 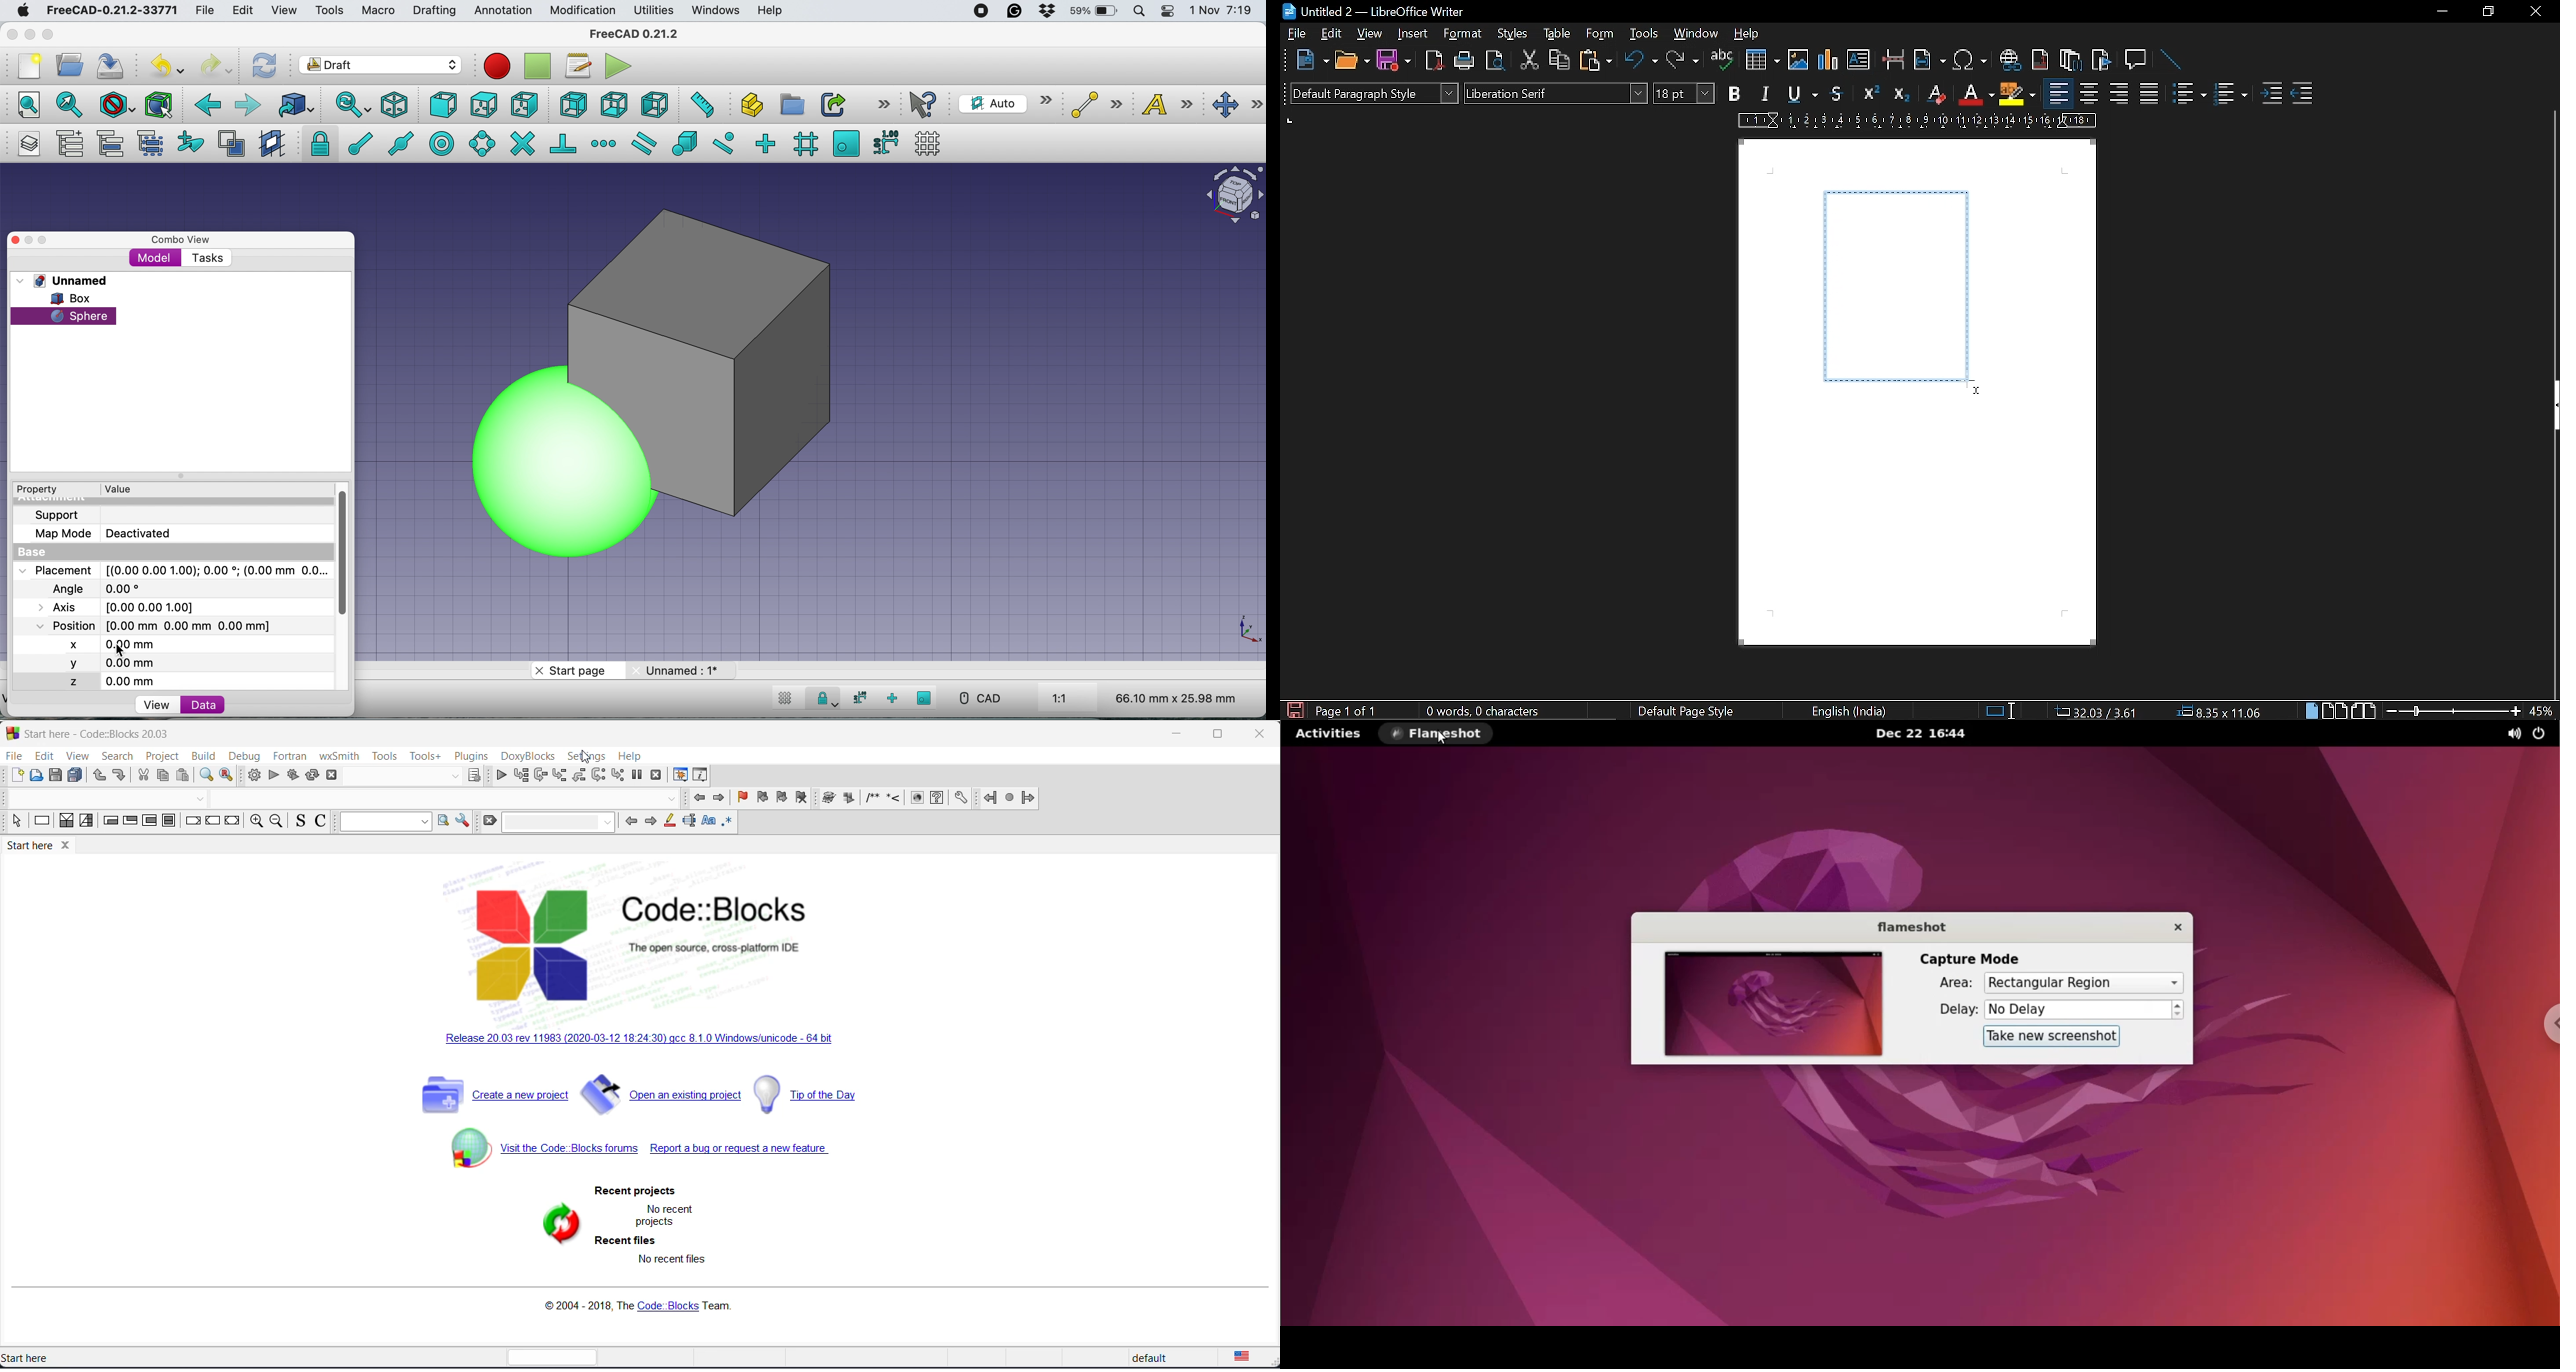 What do you see at coordinates (292, 756) in the screenshot?
I see `fortran` at bounding box center [292, 756].